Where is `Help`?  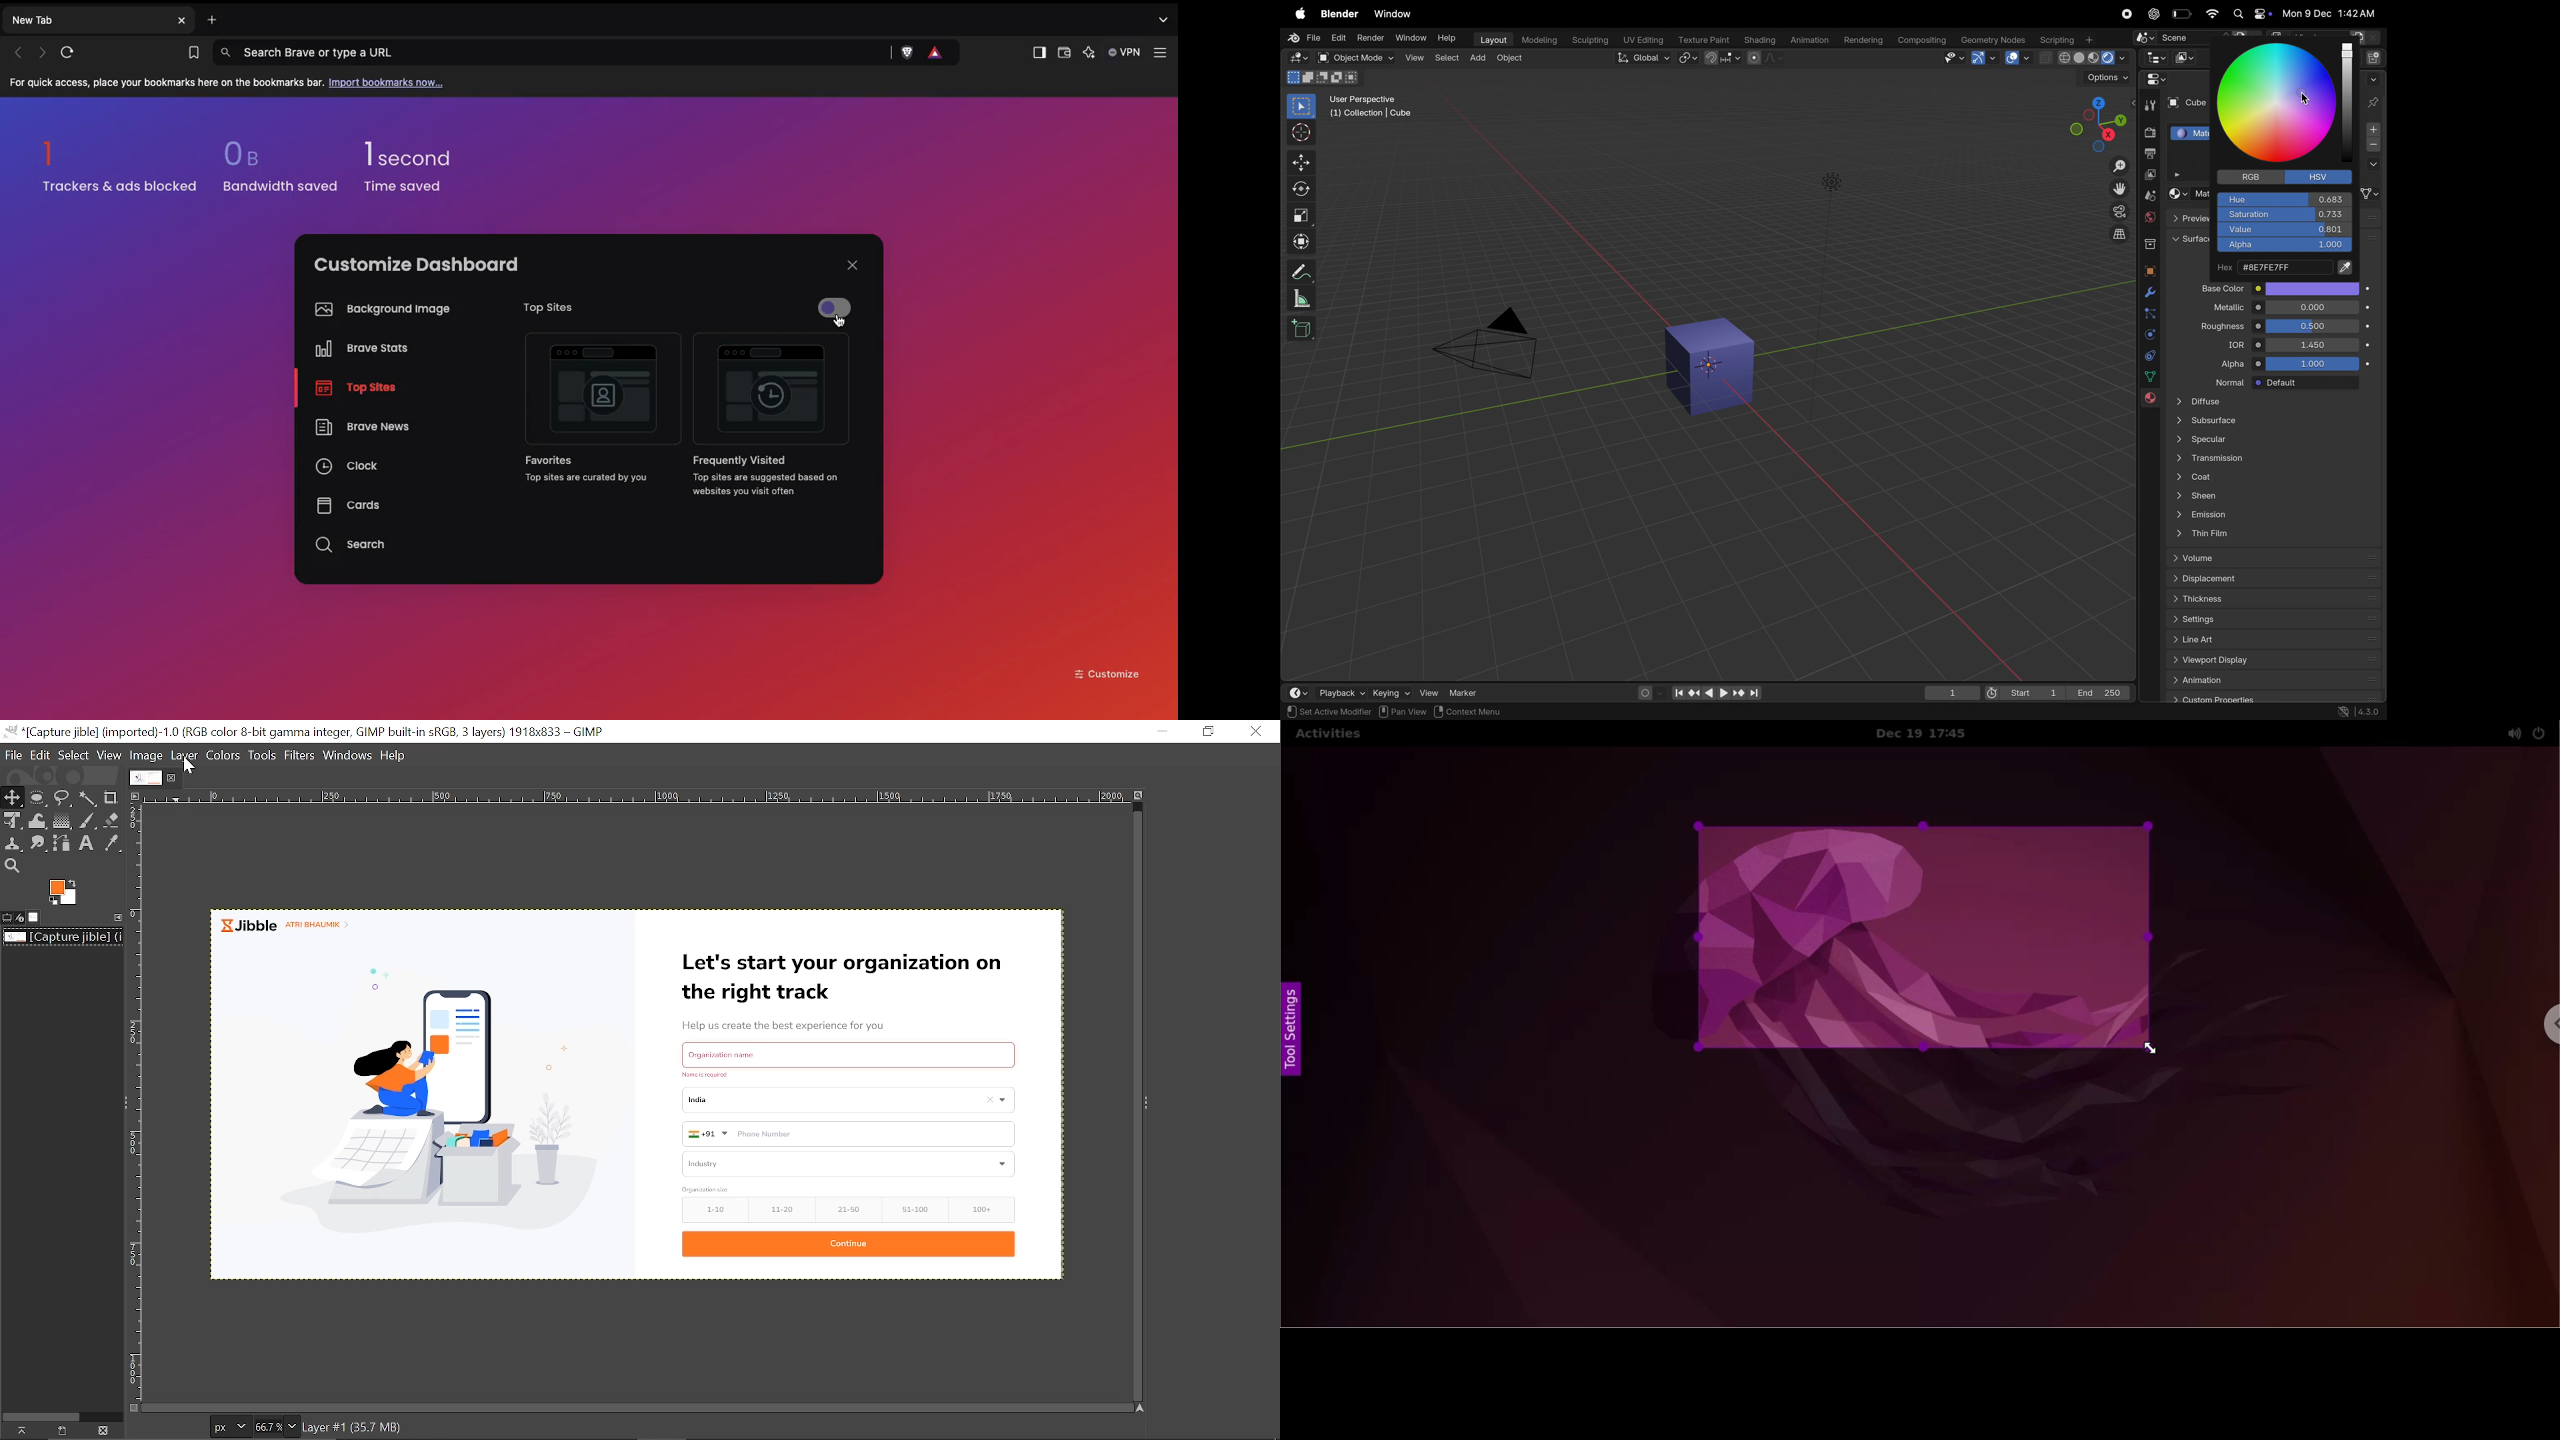
Help is located at coordinates (396, 754).